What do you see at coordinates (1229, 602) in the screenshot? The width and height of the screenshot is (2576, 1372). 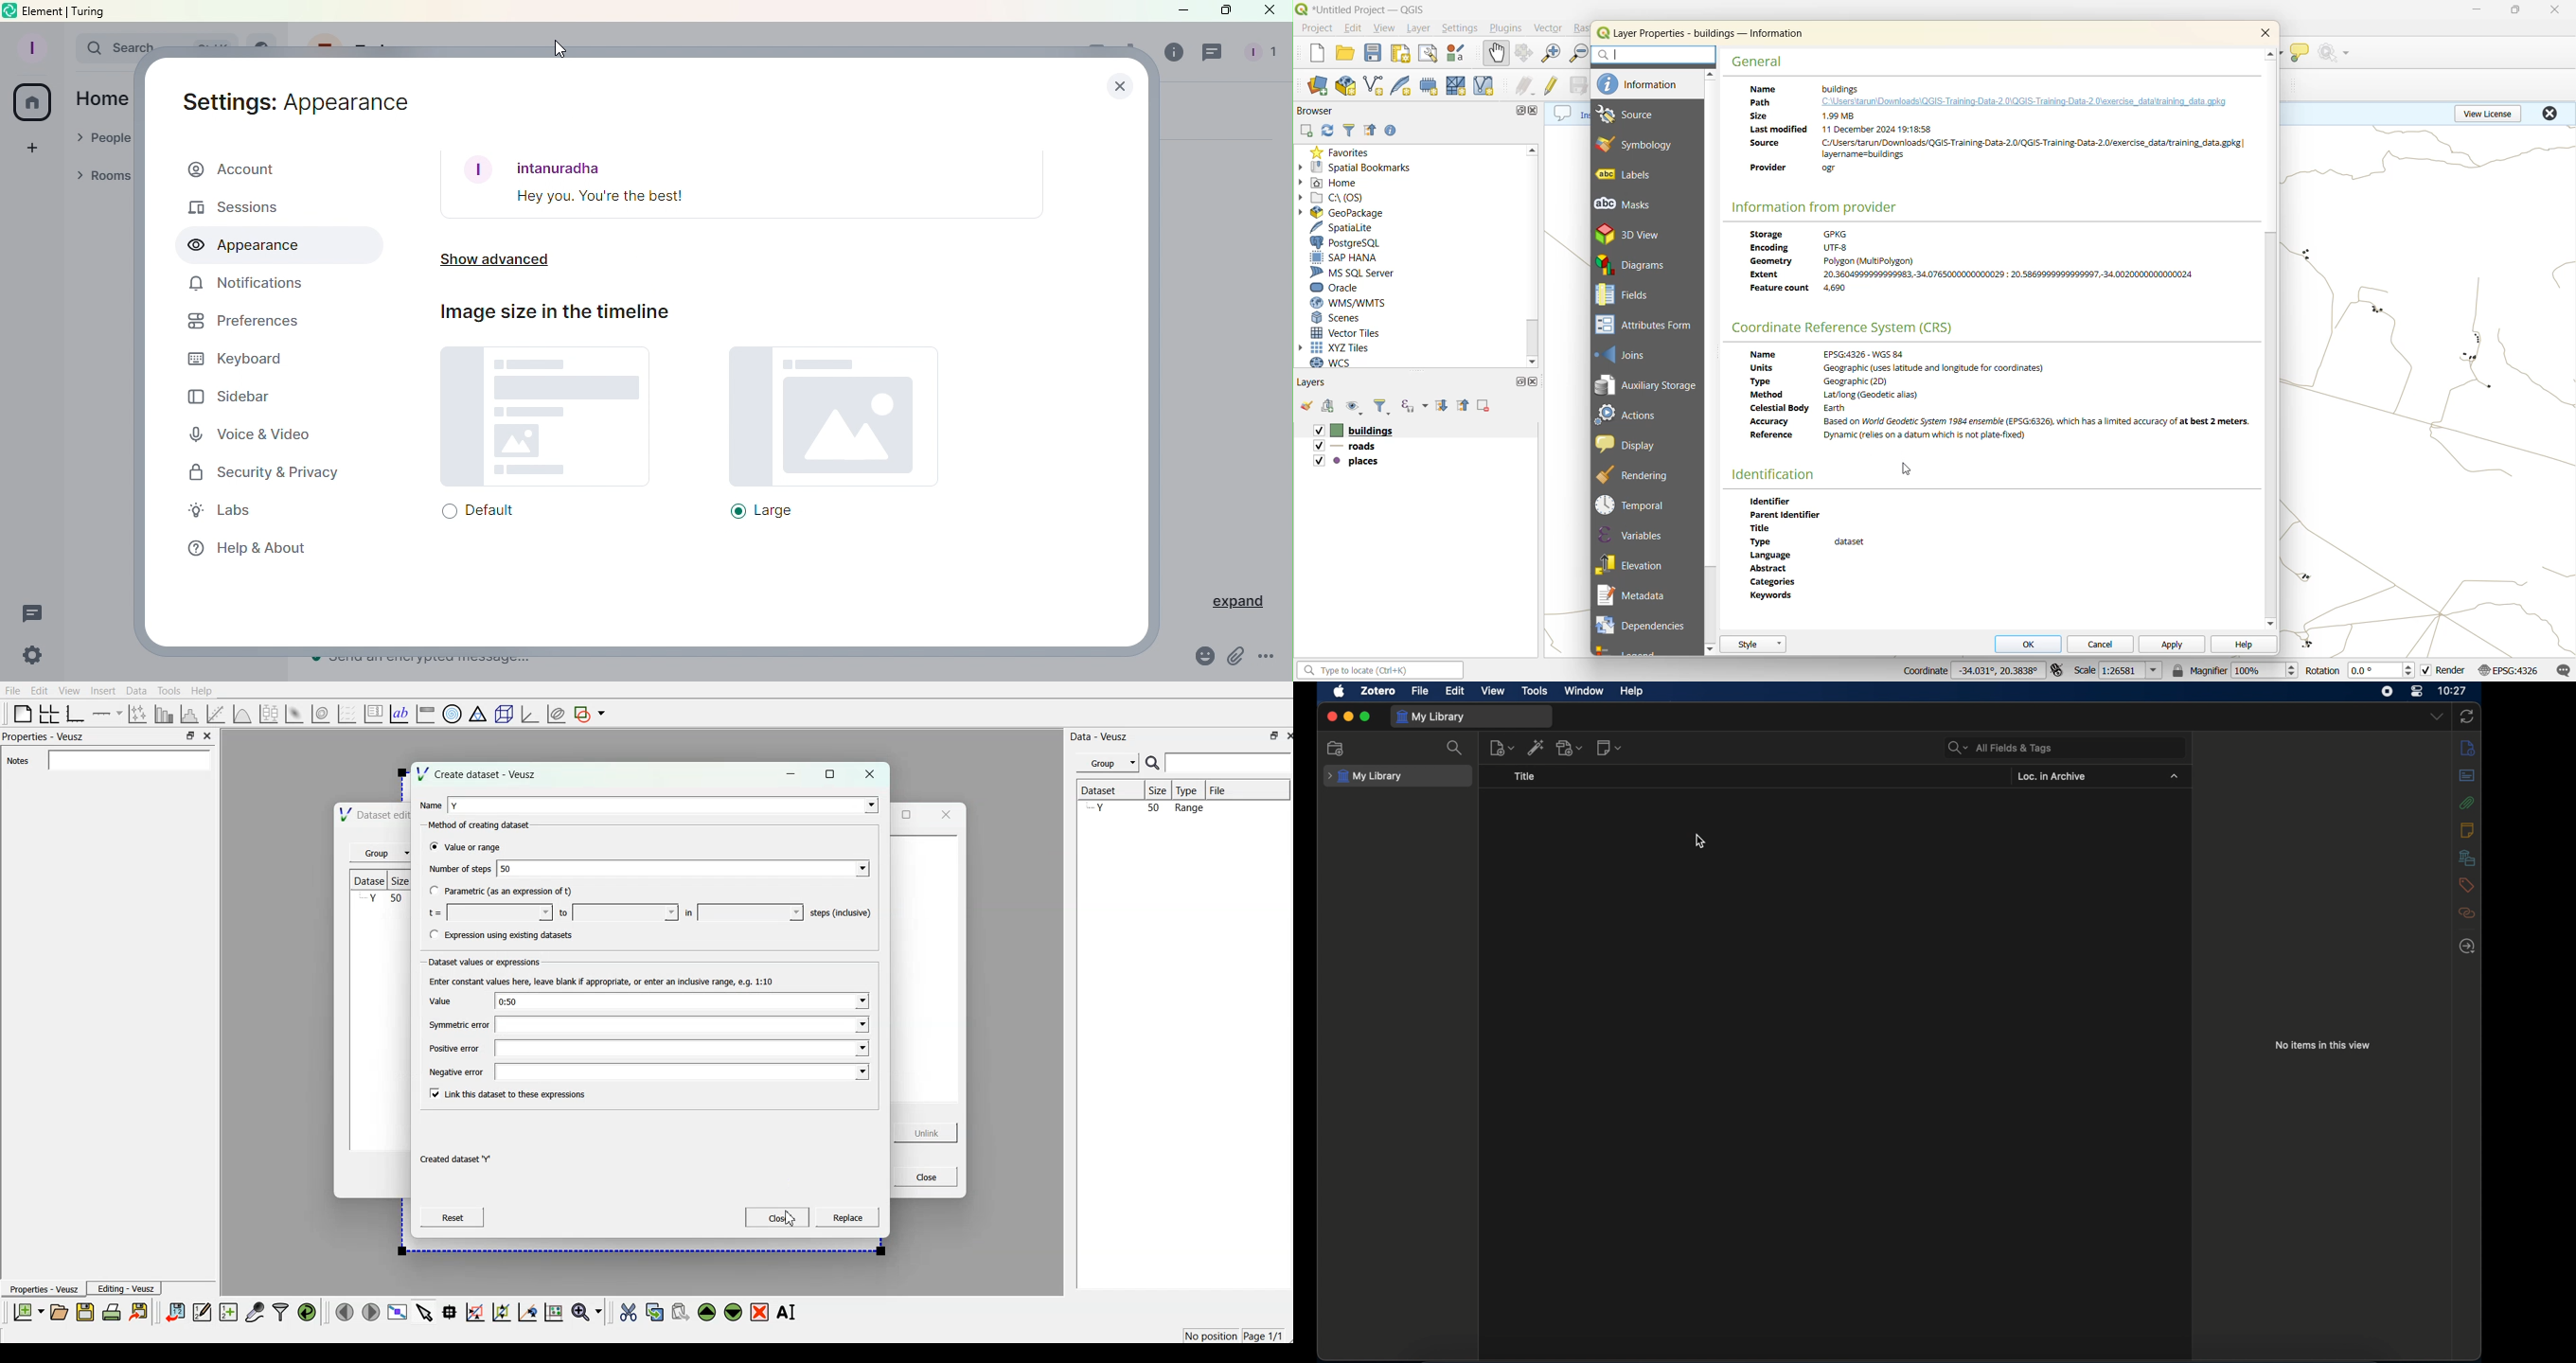 I see `Expand` at bounding box center [1229, 602].